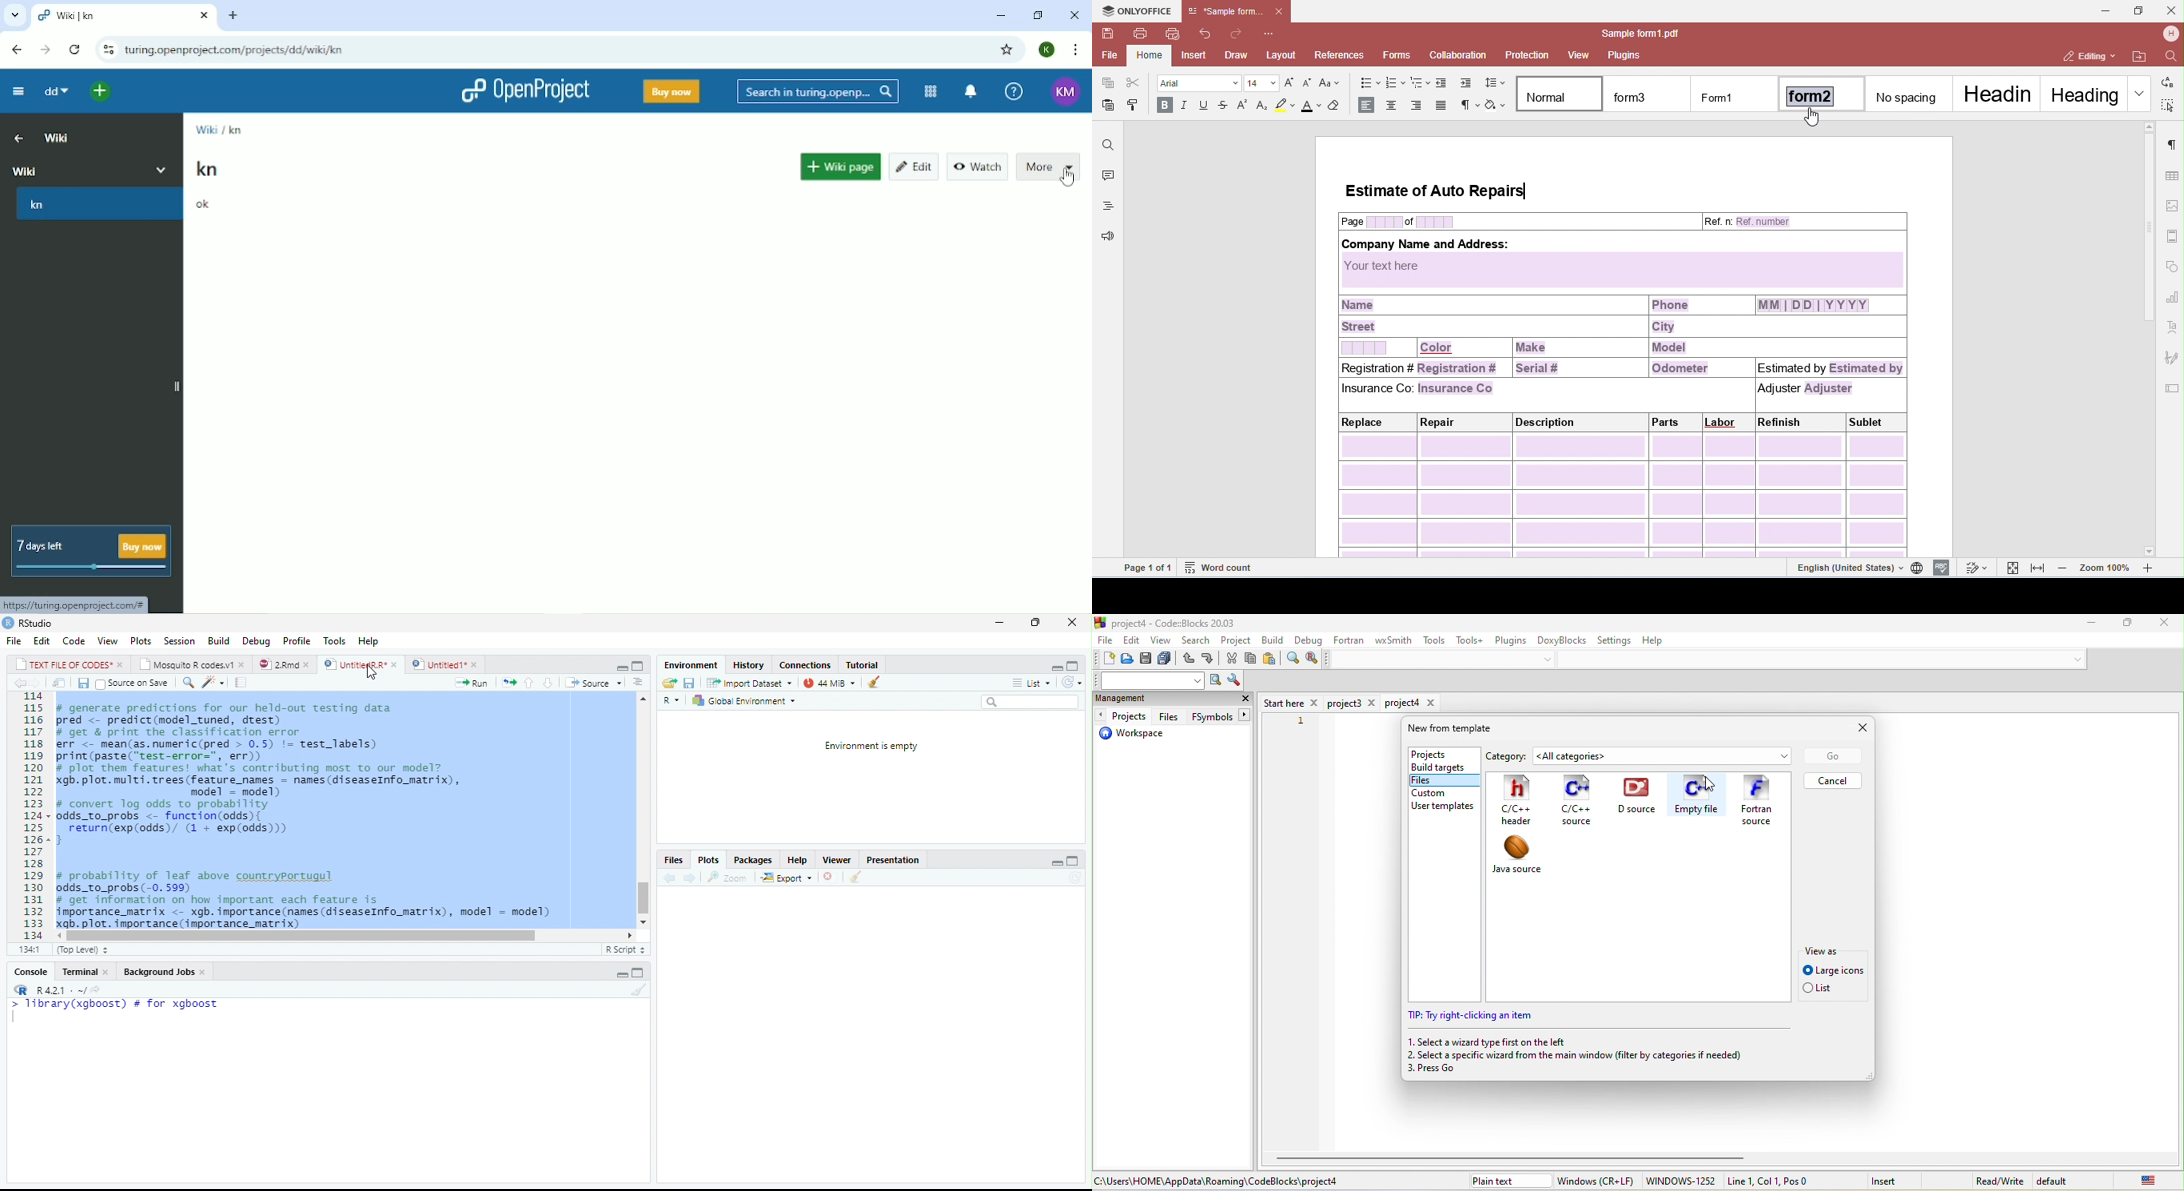 Image resolution: width=2184 pixels, height=1204 pixels. What do you see at coordinates (334, 640) in the screenshot?
I see `Tools` at bounding box center [334, 640].